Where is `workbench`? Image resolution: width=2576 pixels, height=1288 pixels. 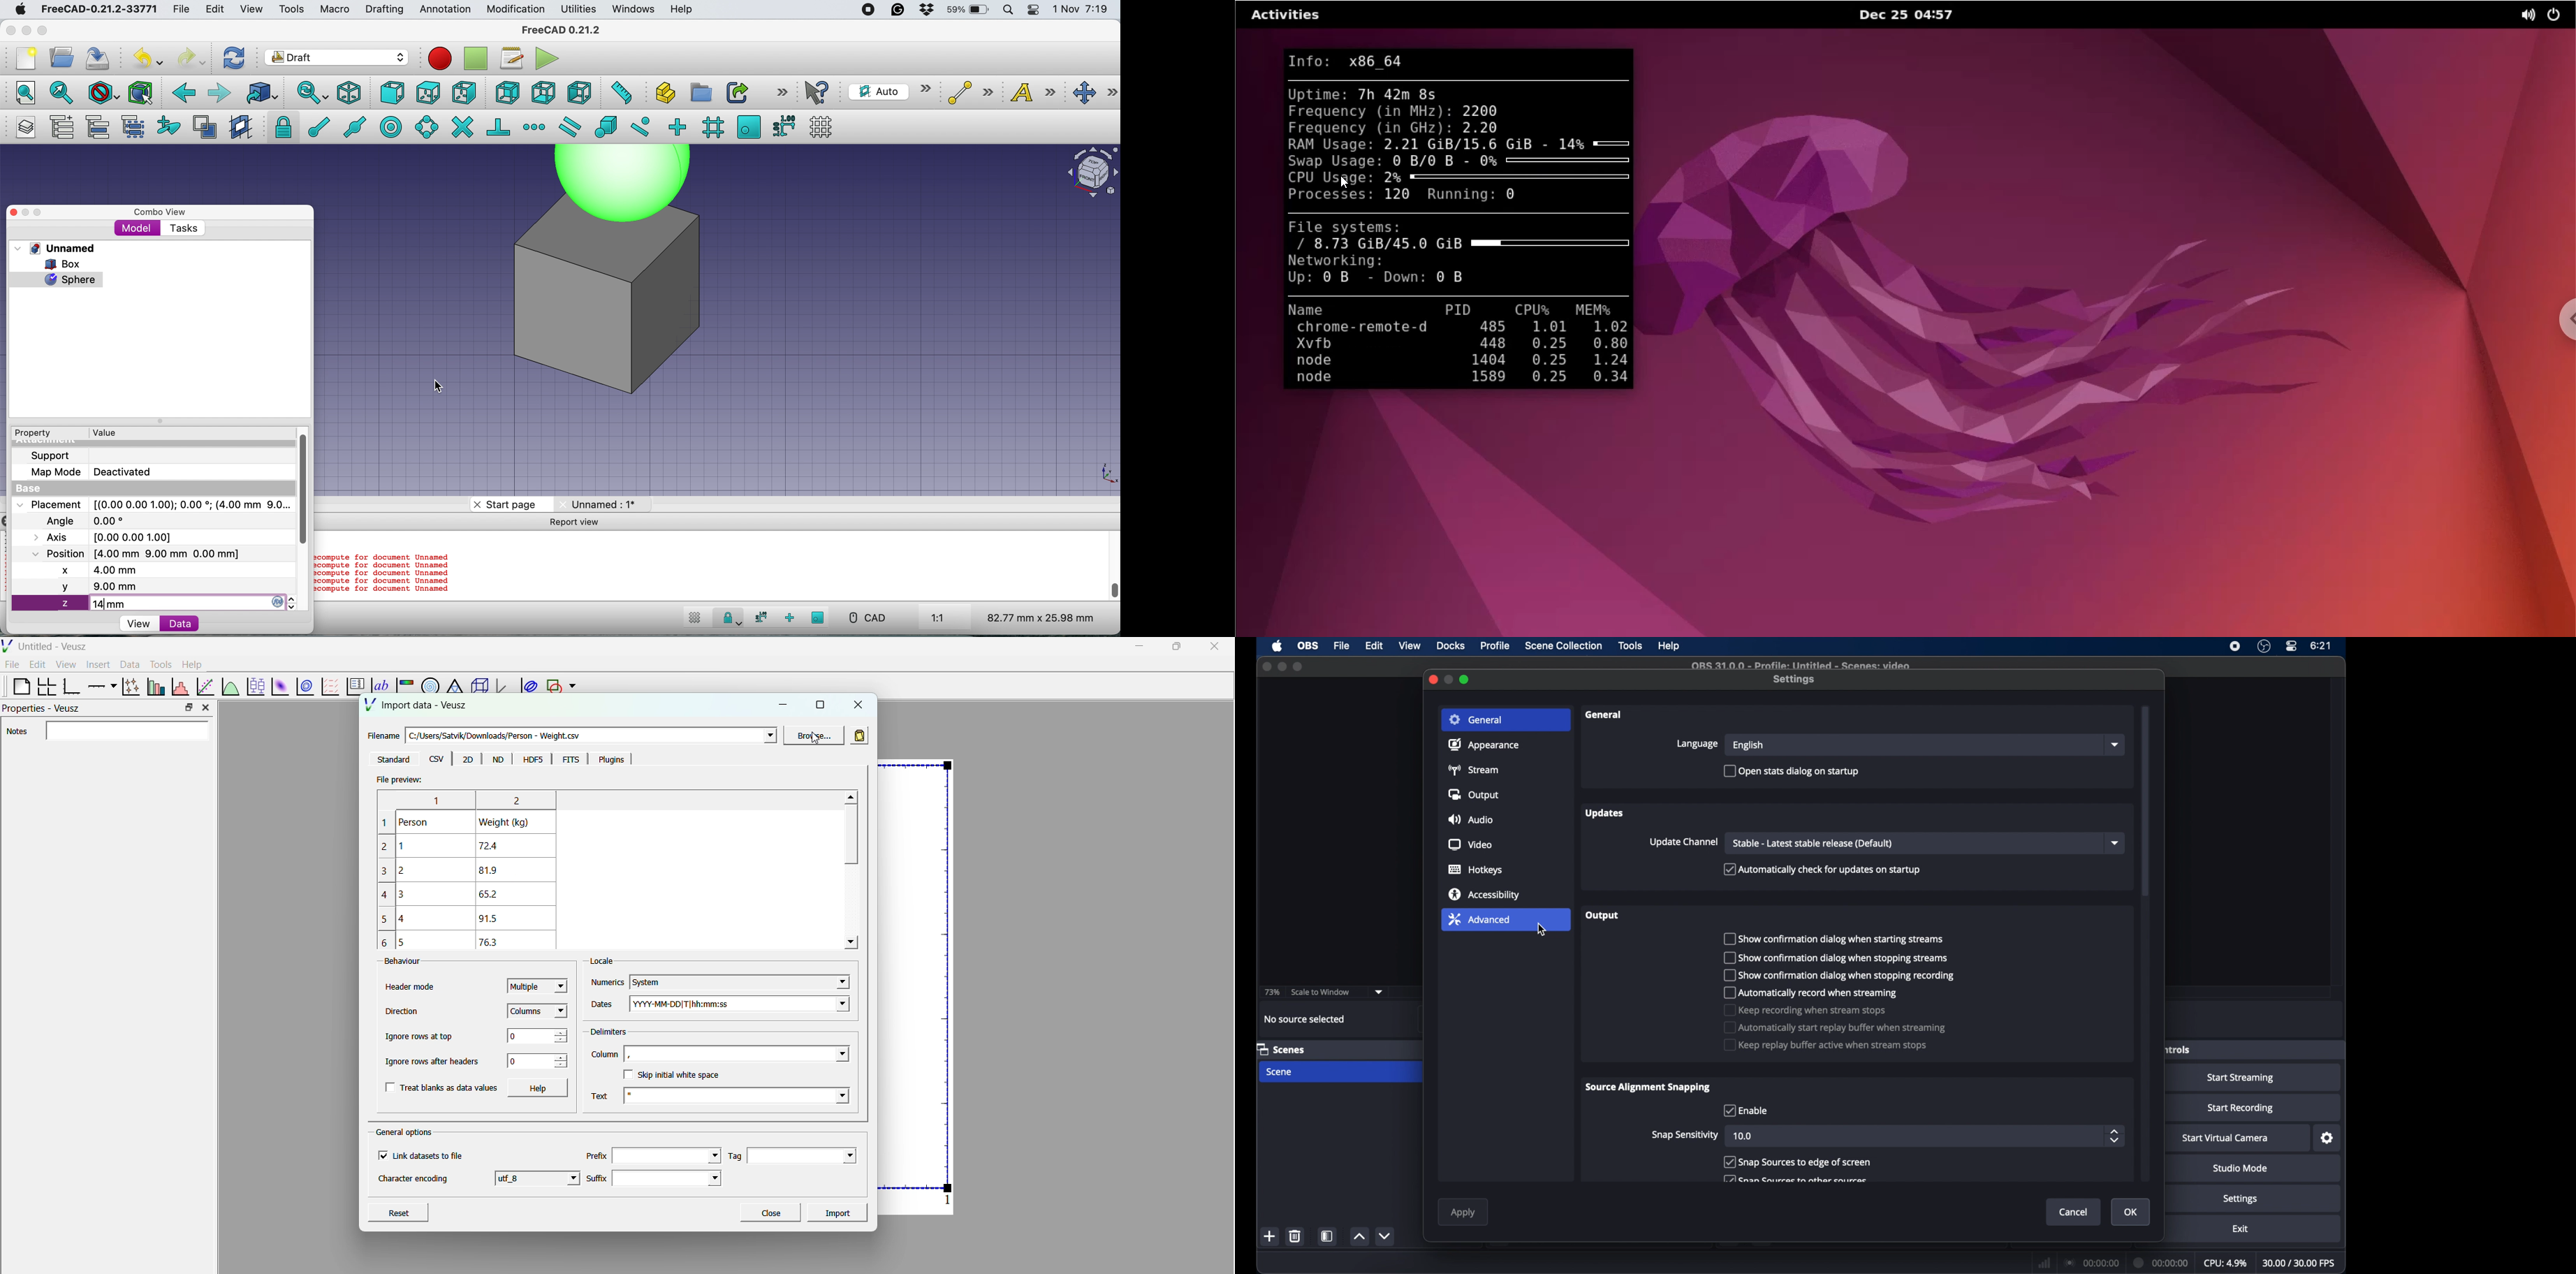 workbench is located at coordinates (337, 59).